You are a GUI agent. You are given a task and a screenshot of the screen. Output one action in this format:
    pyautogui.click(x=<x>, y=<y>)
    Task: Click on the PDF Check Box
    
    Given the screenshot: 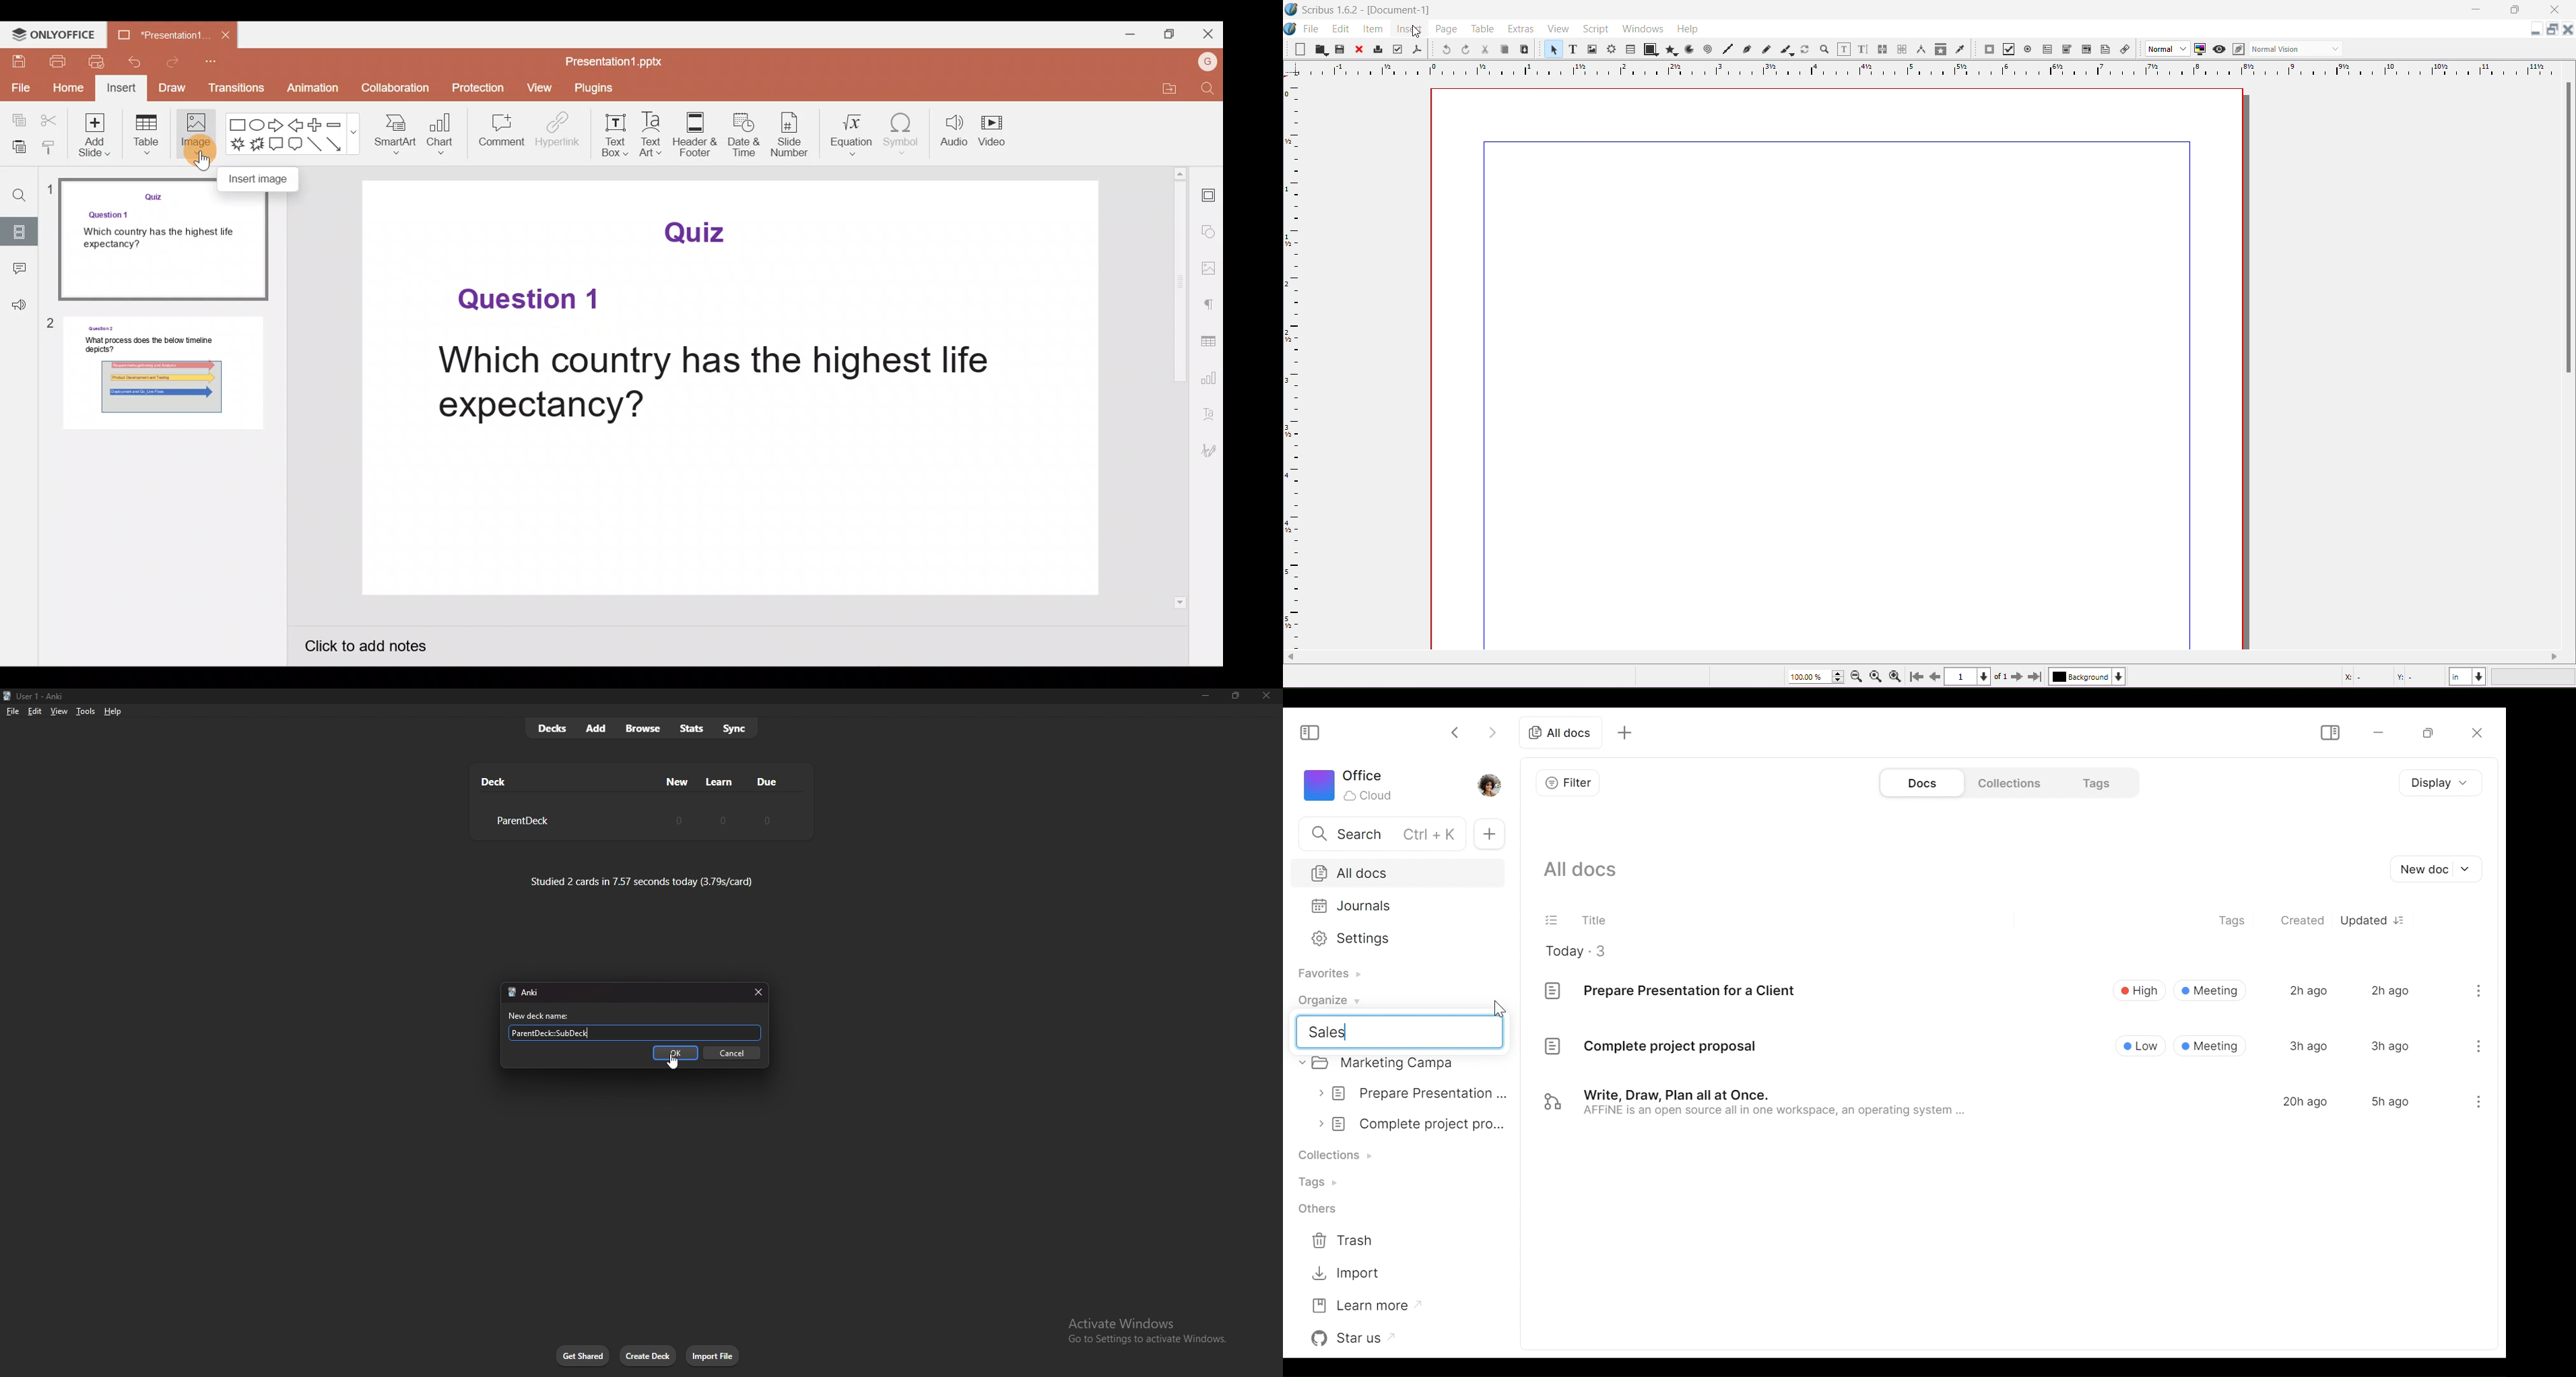 What is the action you would take?
    pyautogui.click(x=2008, y=49)
    